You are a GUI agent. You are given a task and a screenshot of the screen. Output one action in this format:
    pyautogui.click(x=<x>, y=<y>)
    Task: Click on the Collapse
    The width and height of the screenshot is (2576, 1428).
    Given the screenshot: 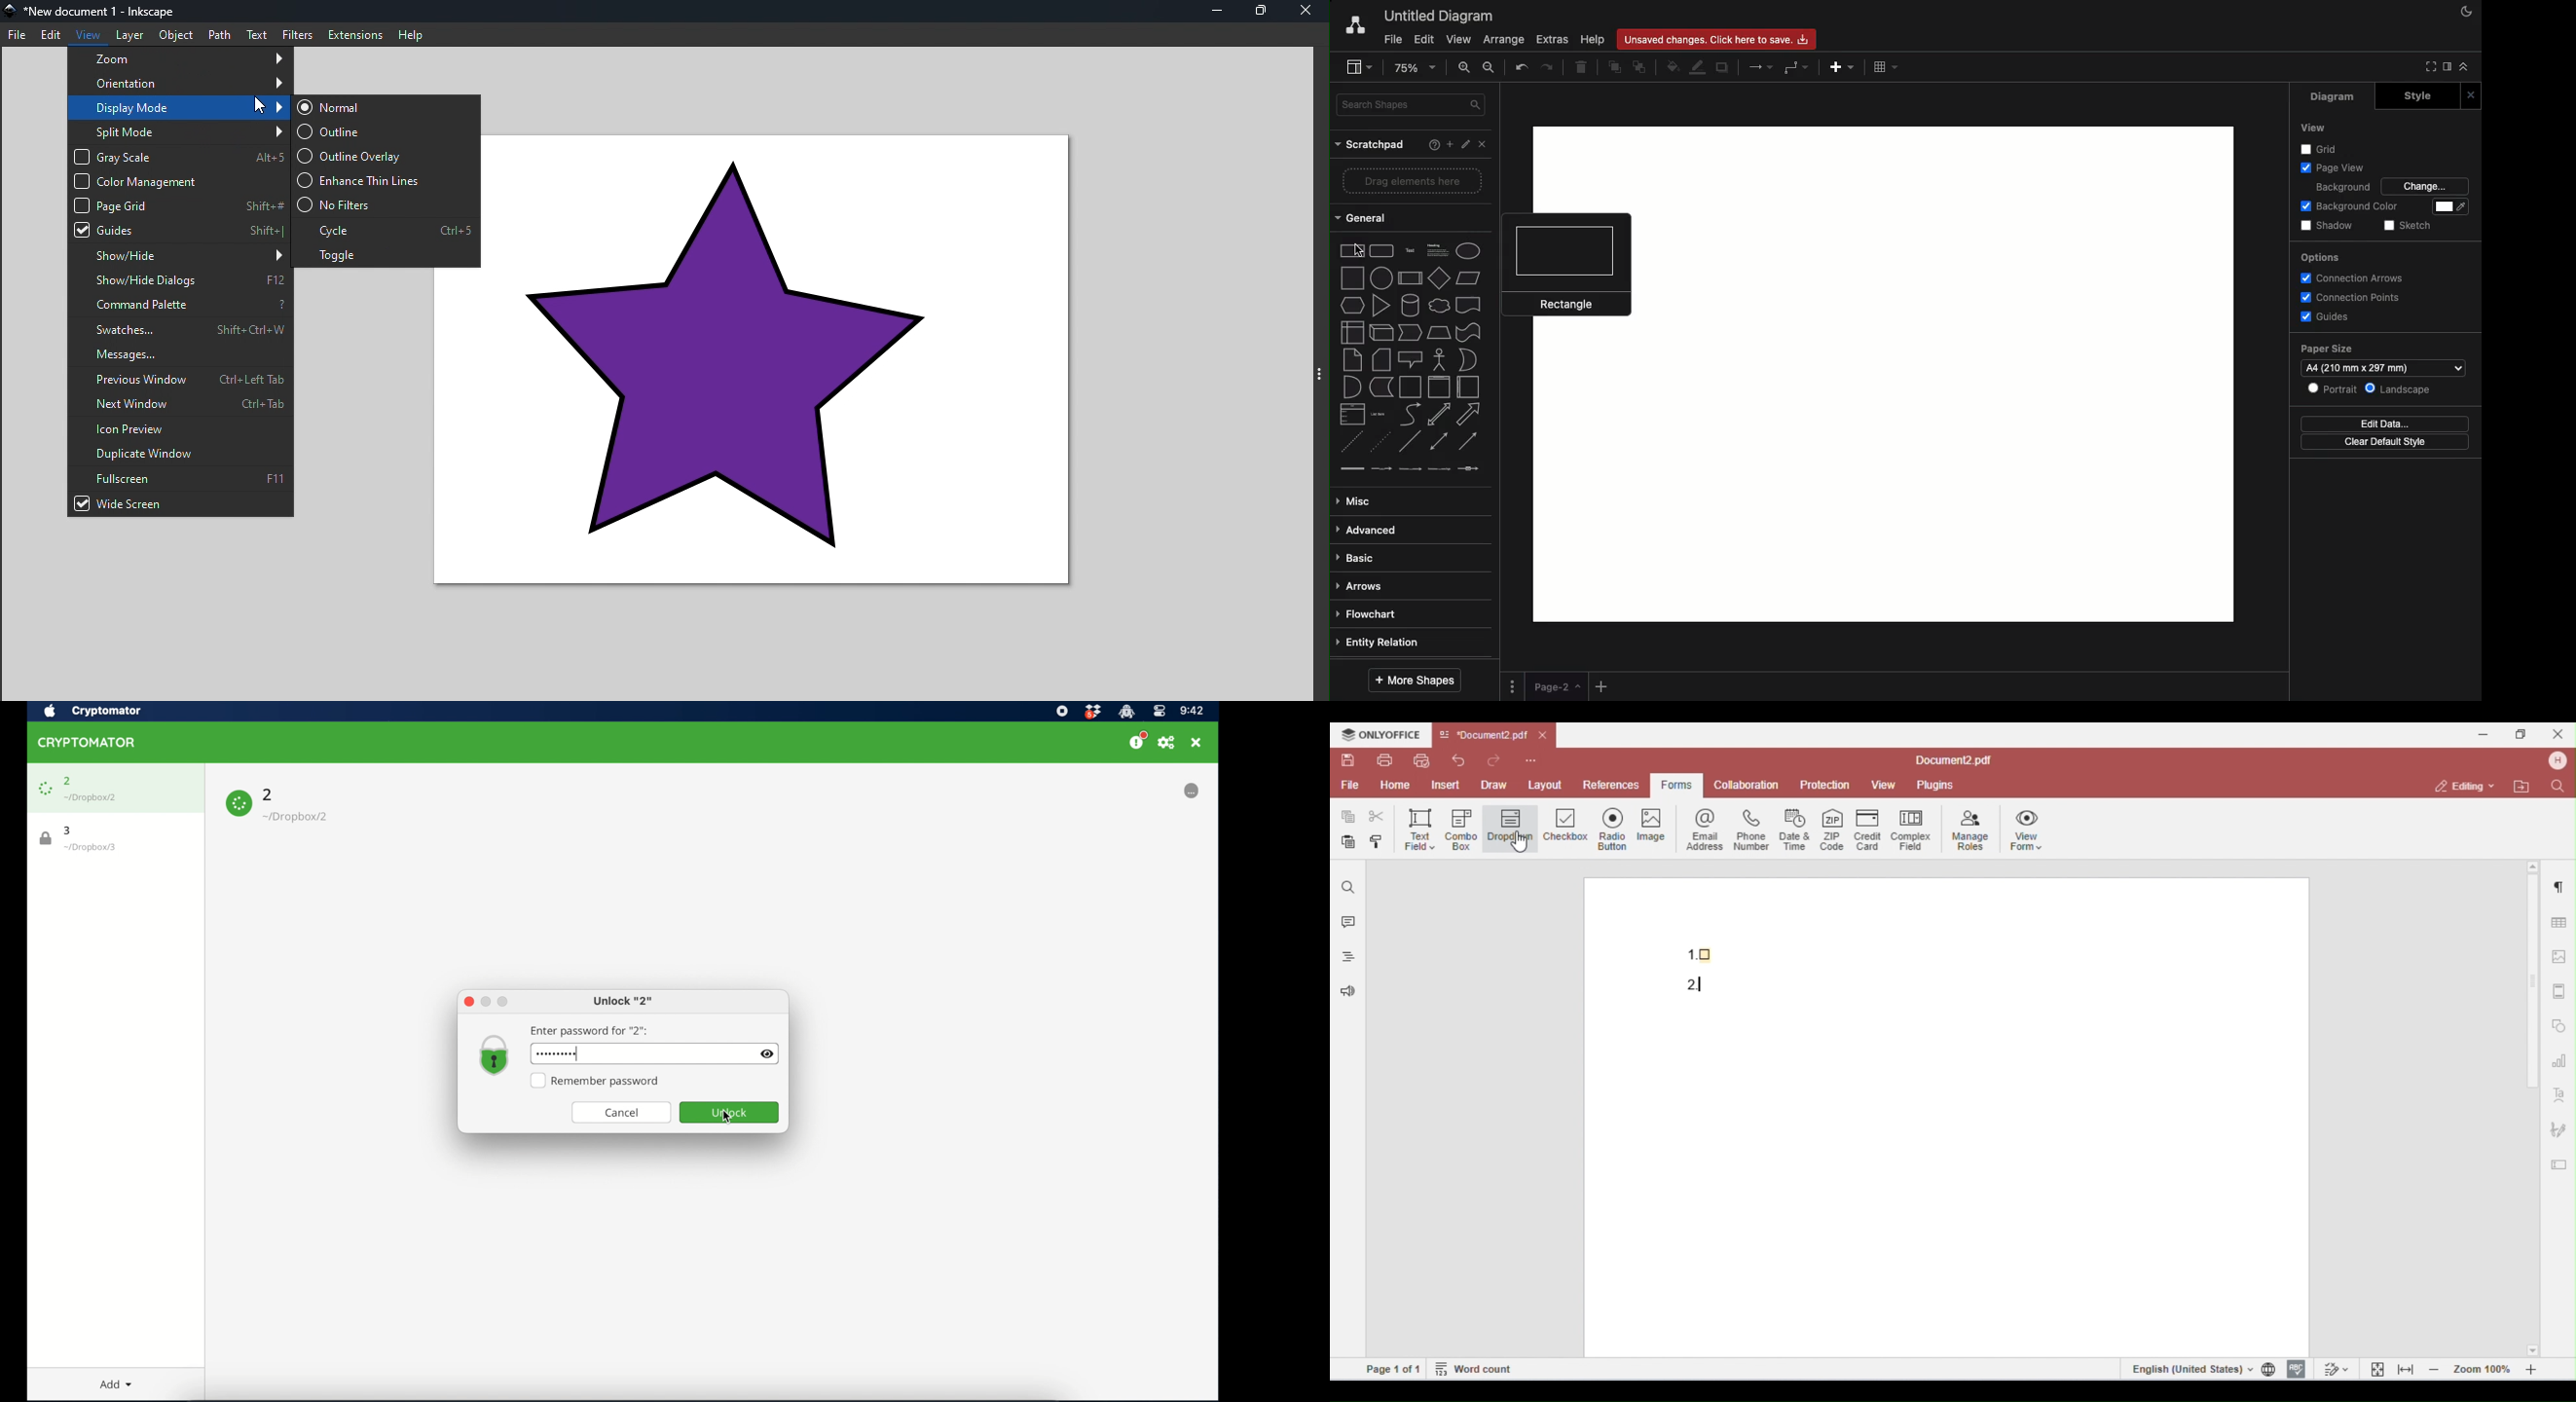 What is the action you would take?
    pyautogui.click(x=2464, y=67)
    